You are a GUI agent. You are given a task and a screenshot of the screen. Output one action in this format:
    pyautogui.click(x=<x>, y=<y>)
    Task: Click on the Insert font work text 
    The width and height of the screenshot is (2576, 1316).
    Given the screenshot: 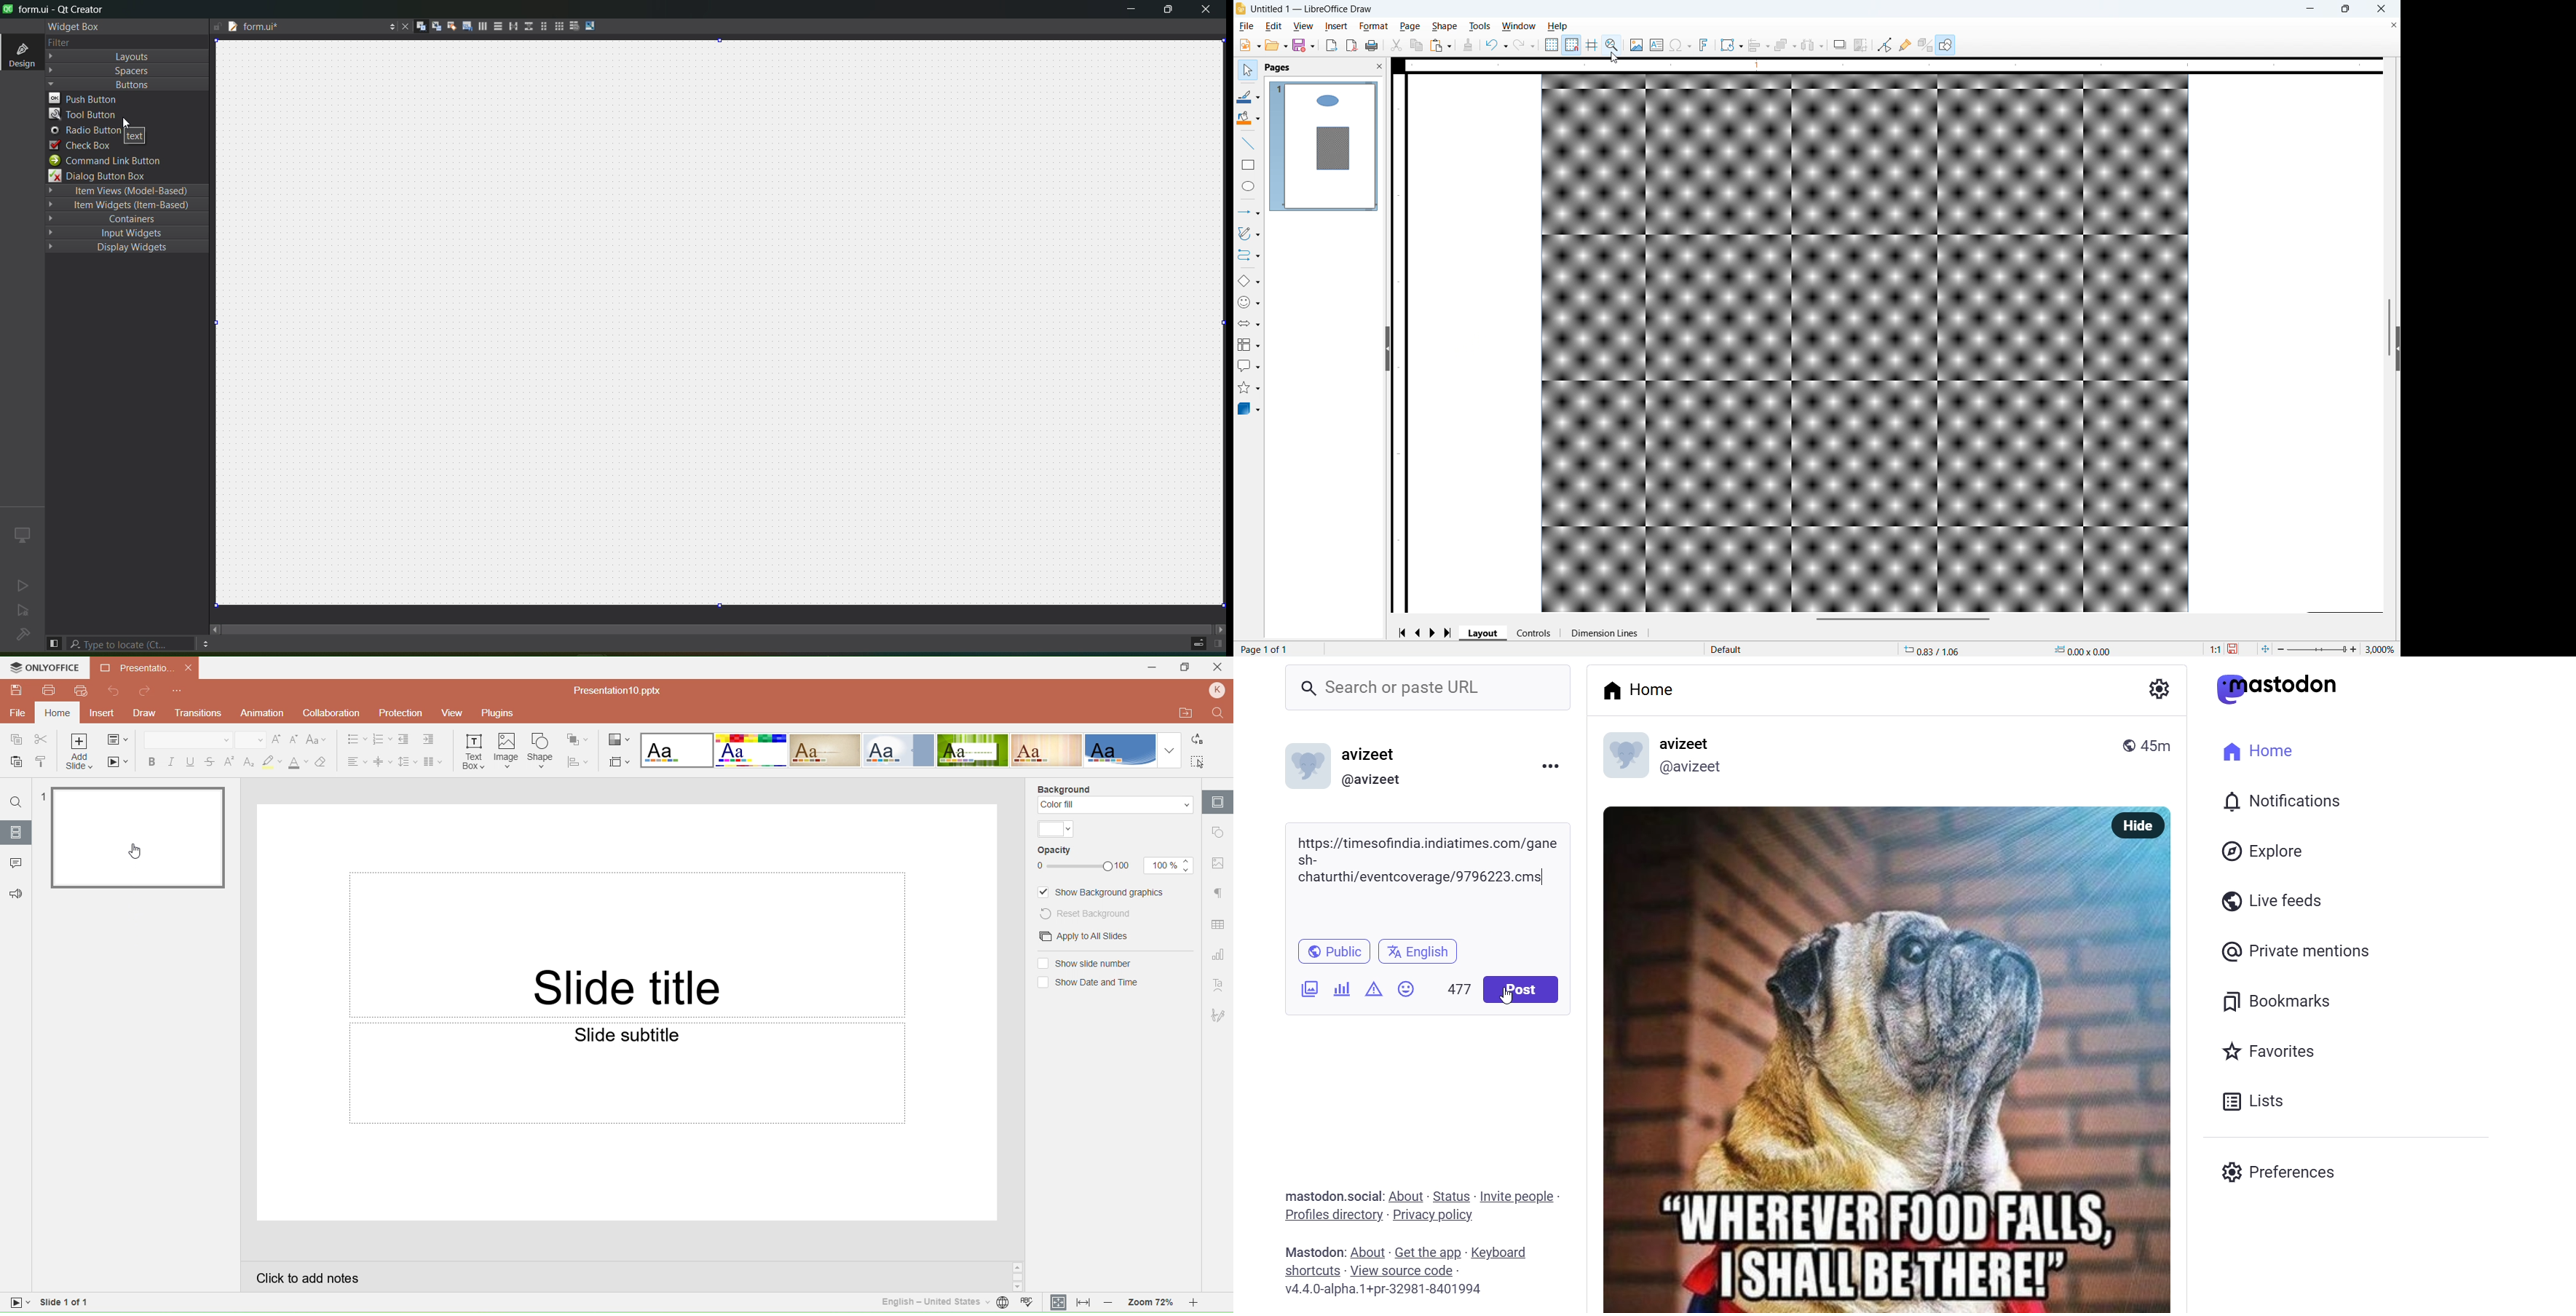 What is the action you would take?
    pyautogui.click(x=1705, y=44)
    